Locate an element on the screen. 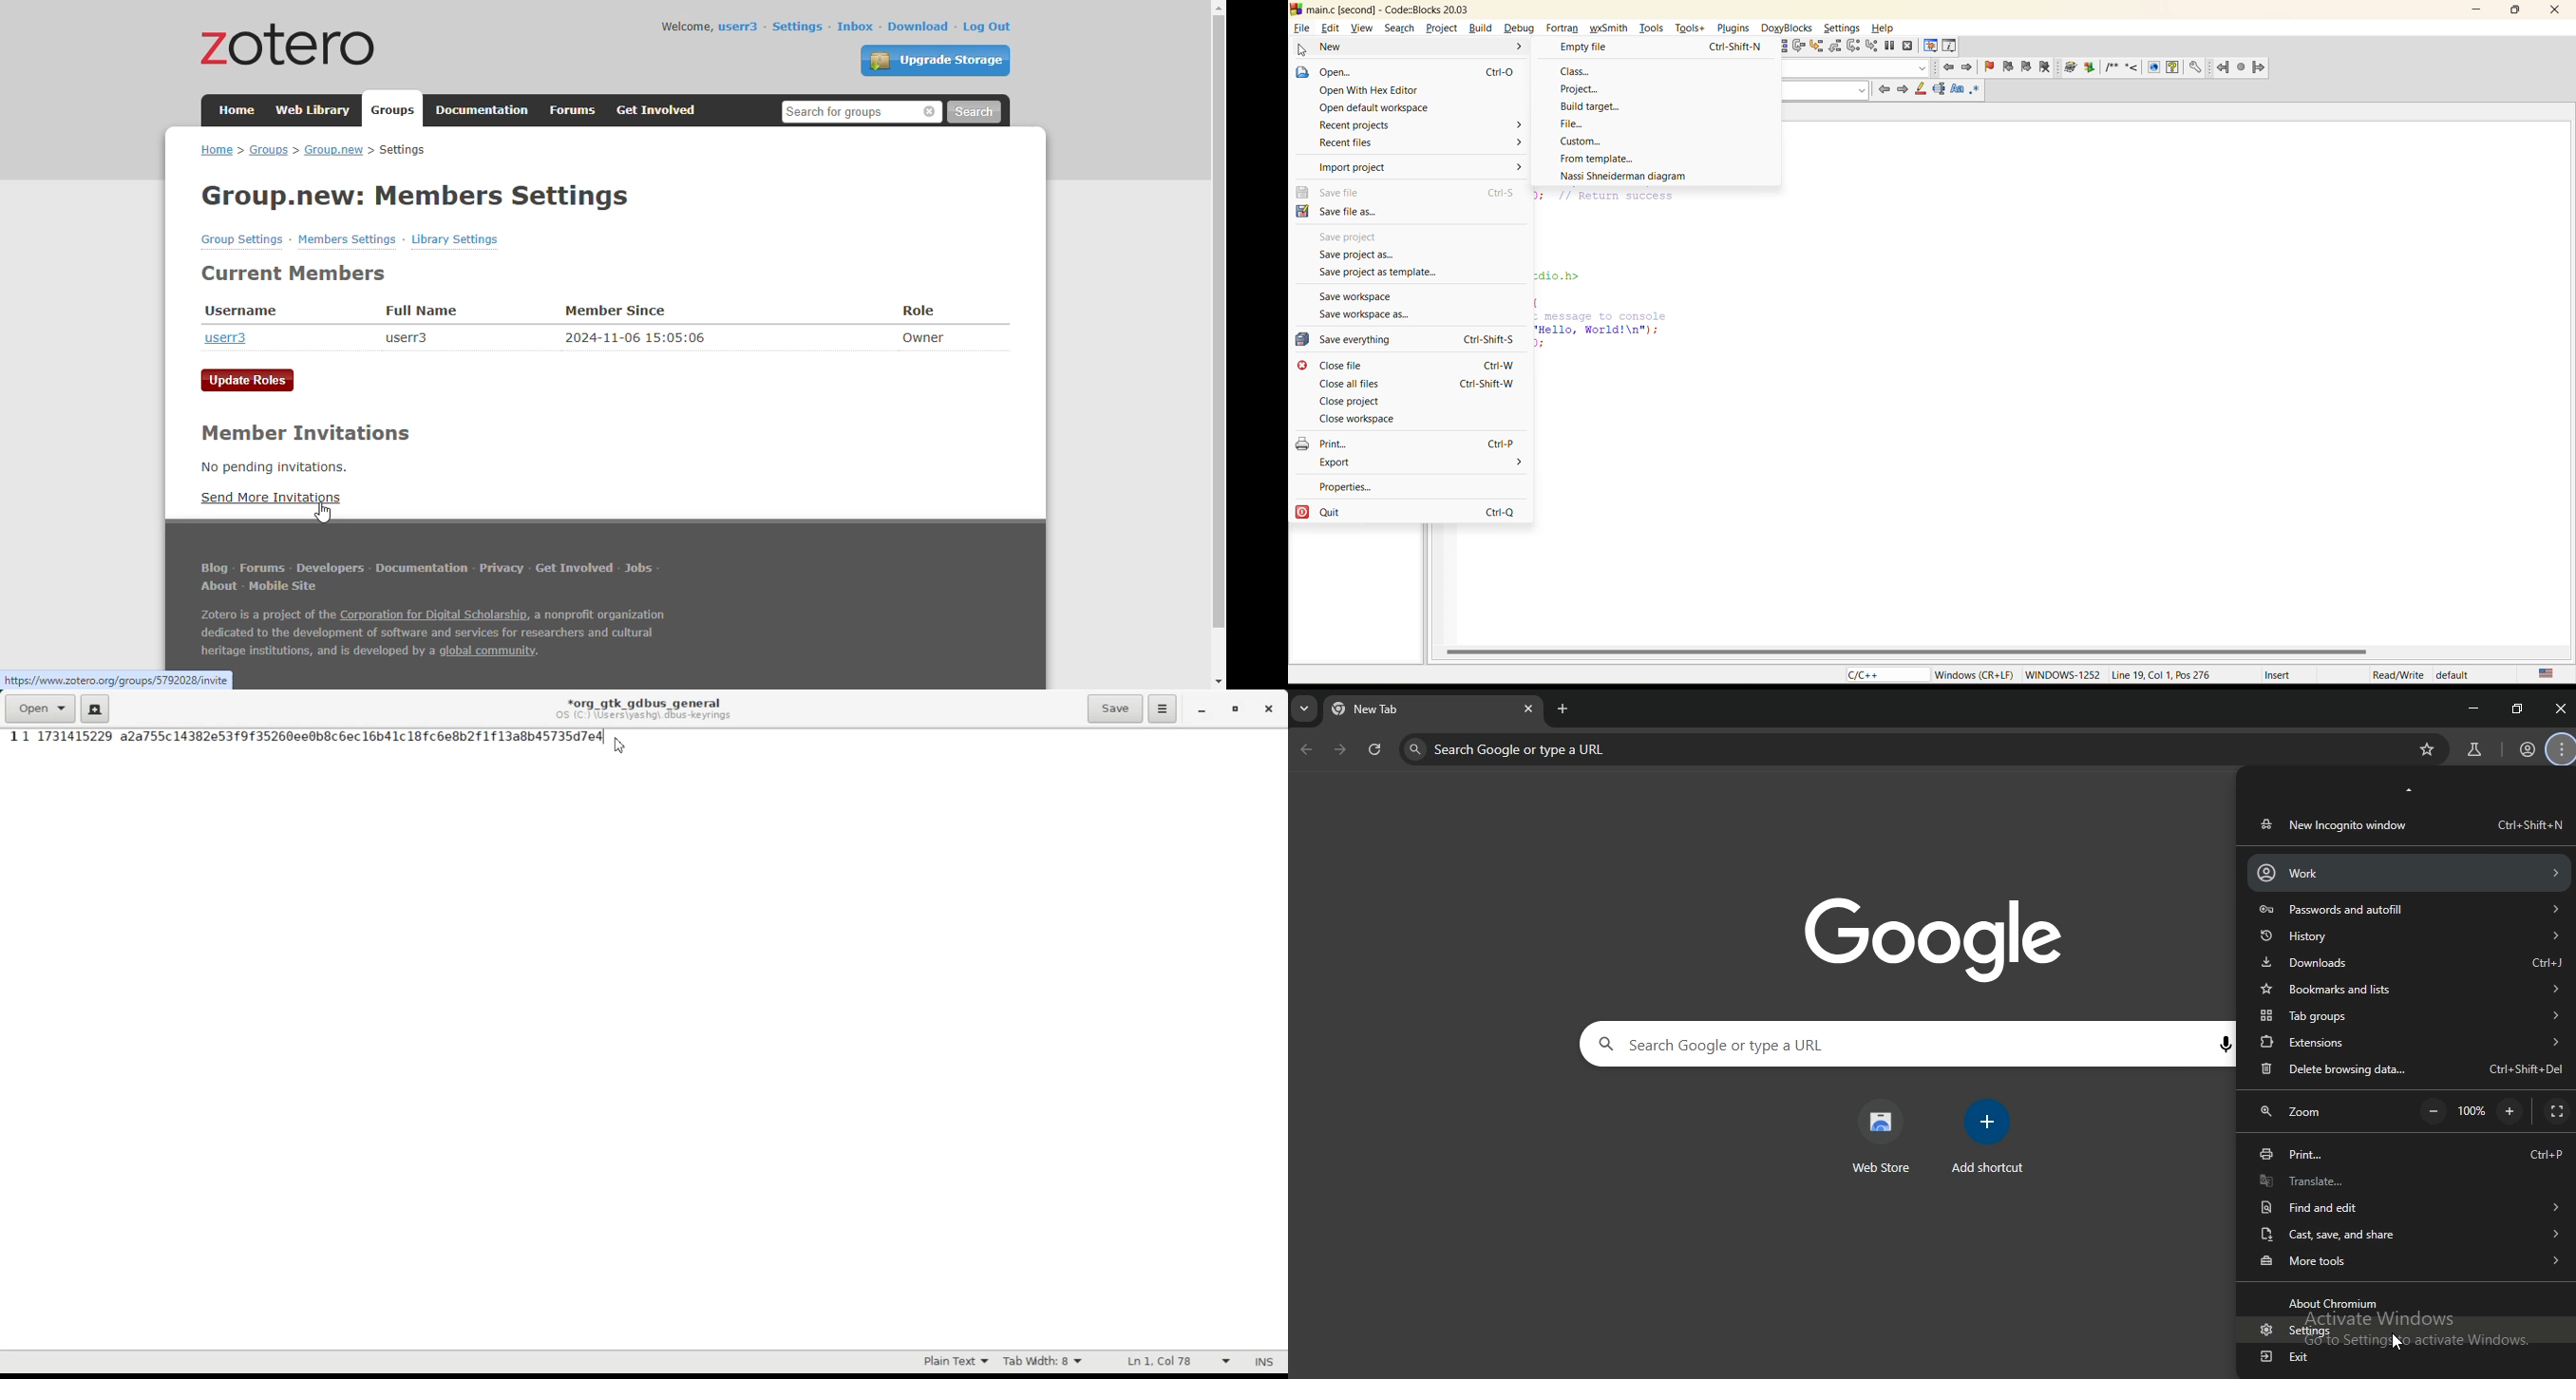  match case is located at coordinates (1958, 92).